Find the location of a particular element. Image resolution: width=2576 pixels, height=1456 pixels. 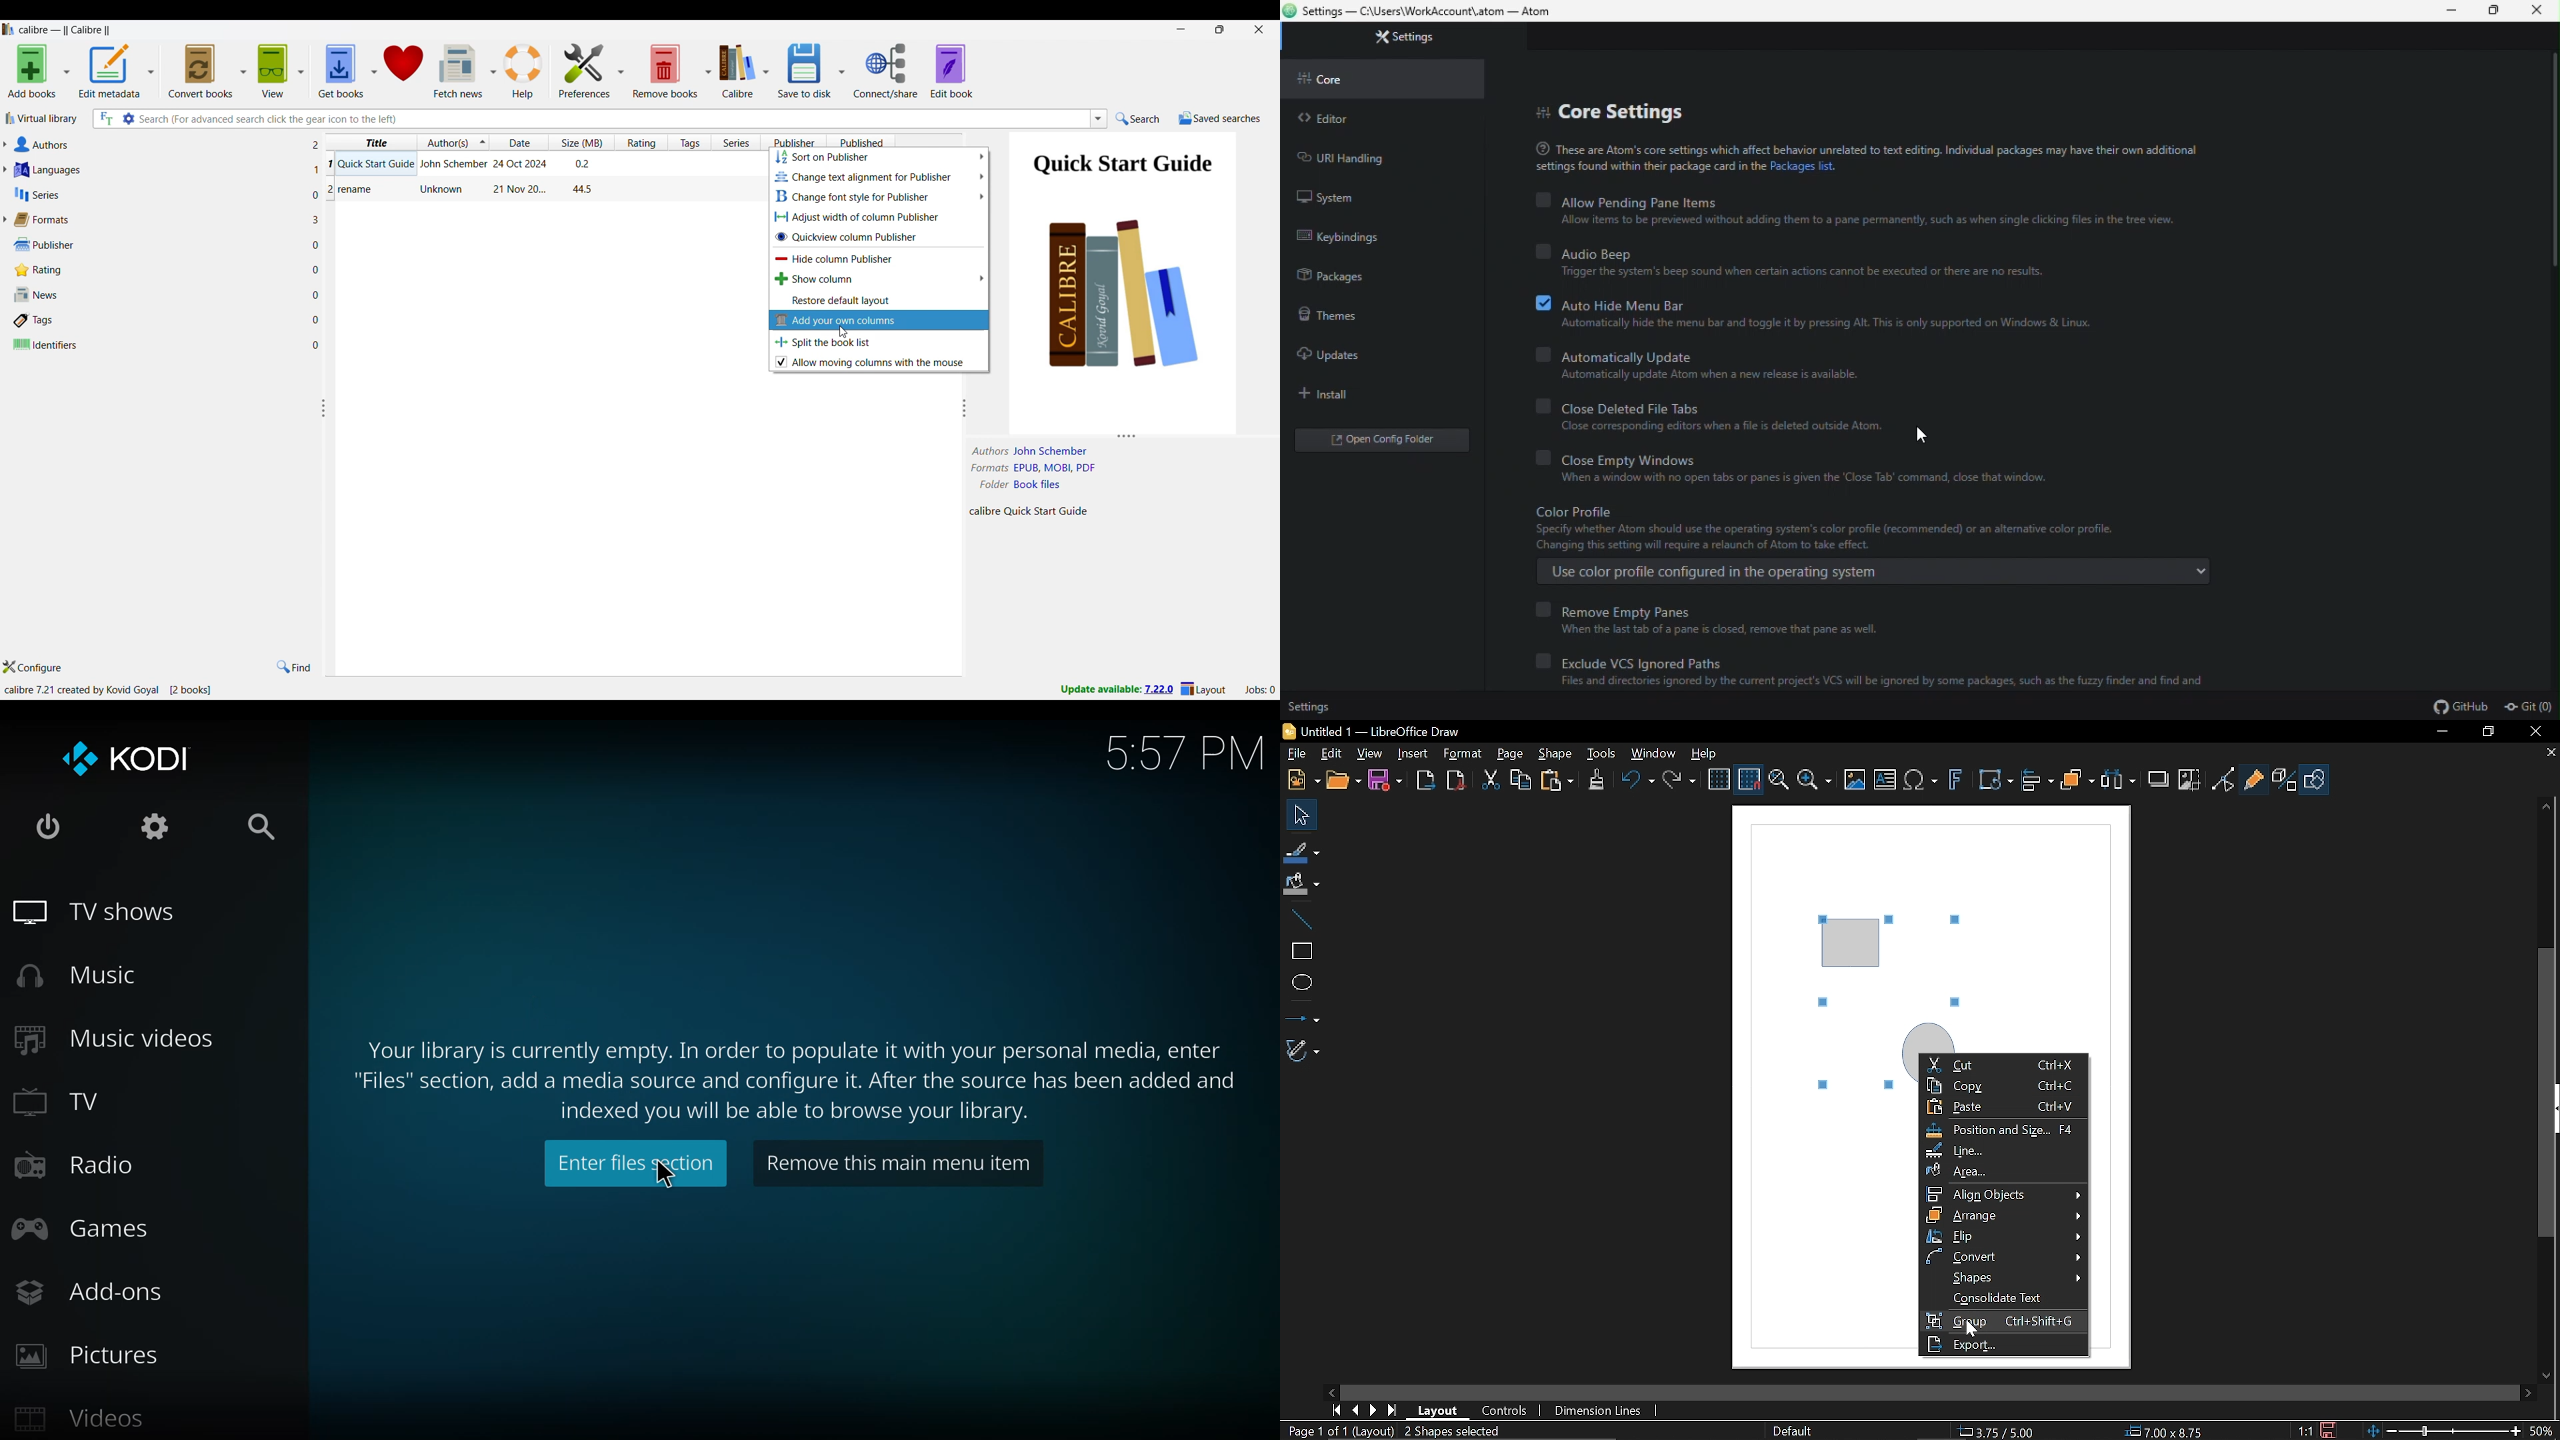

Software logo is located at coordinates (9, 29).